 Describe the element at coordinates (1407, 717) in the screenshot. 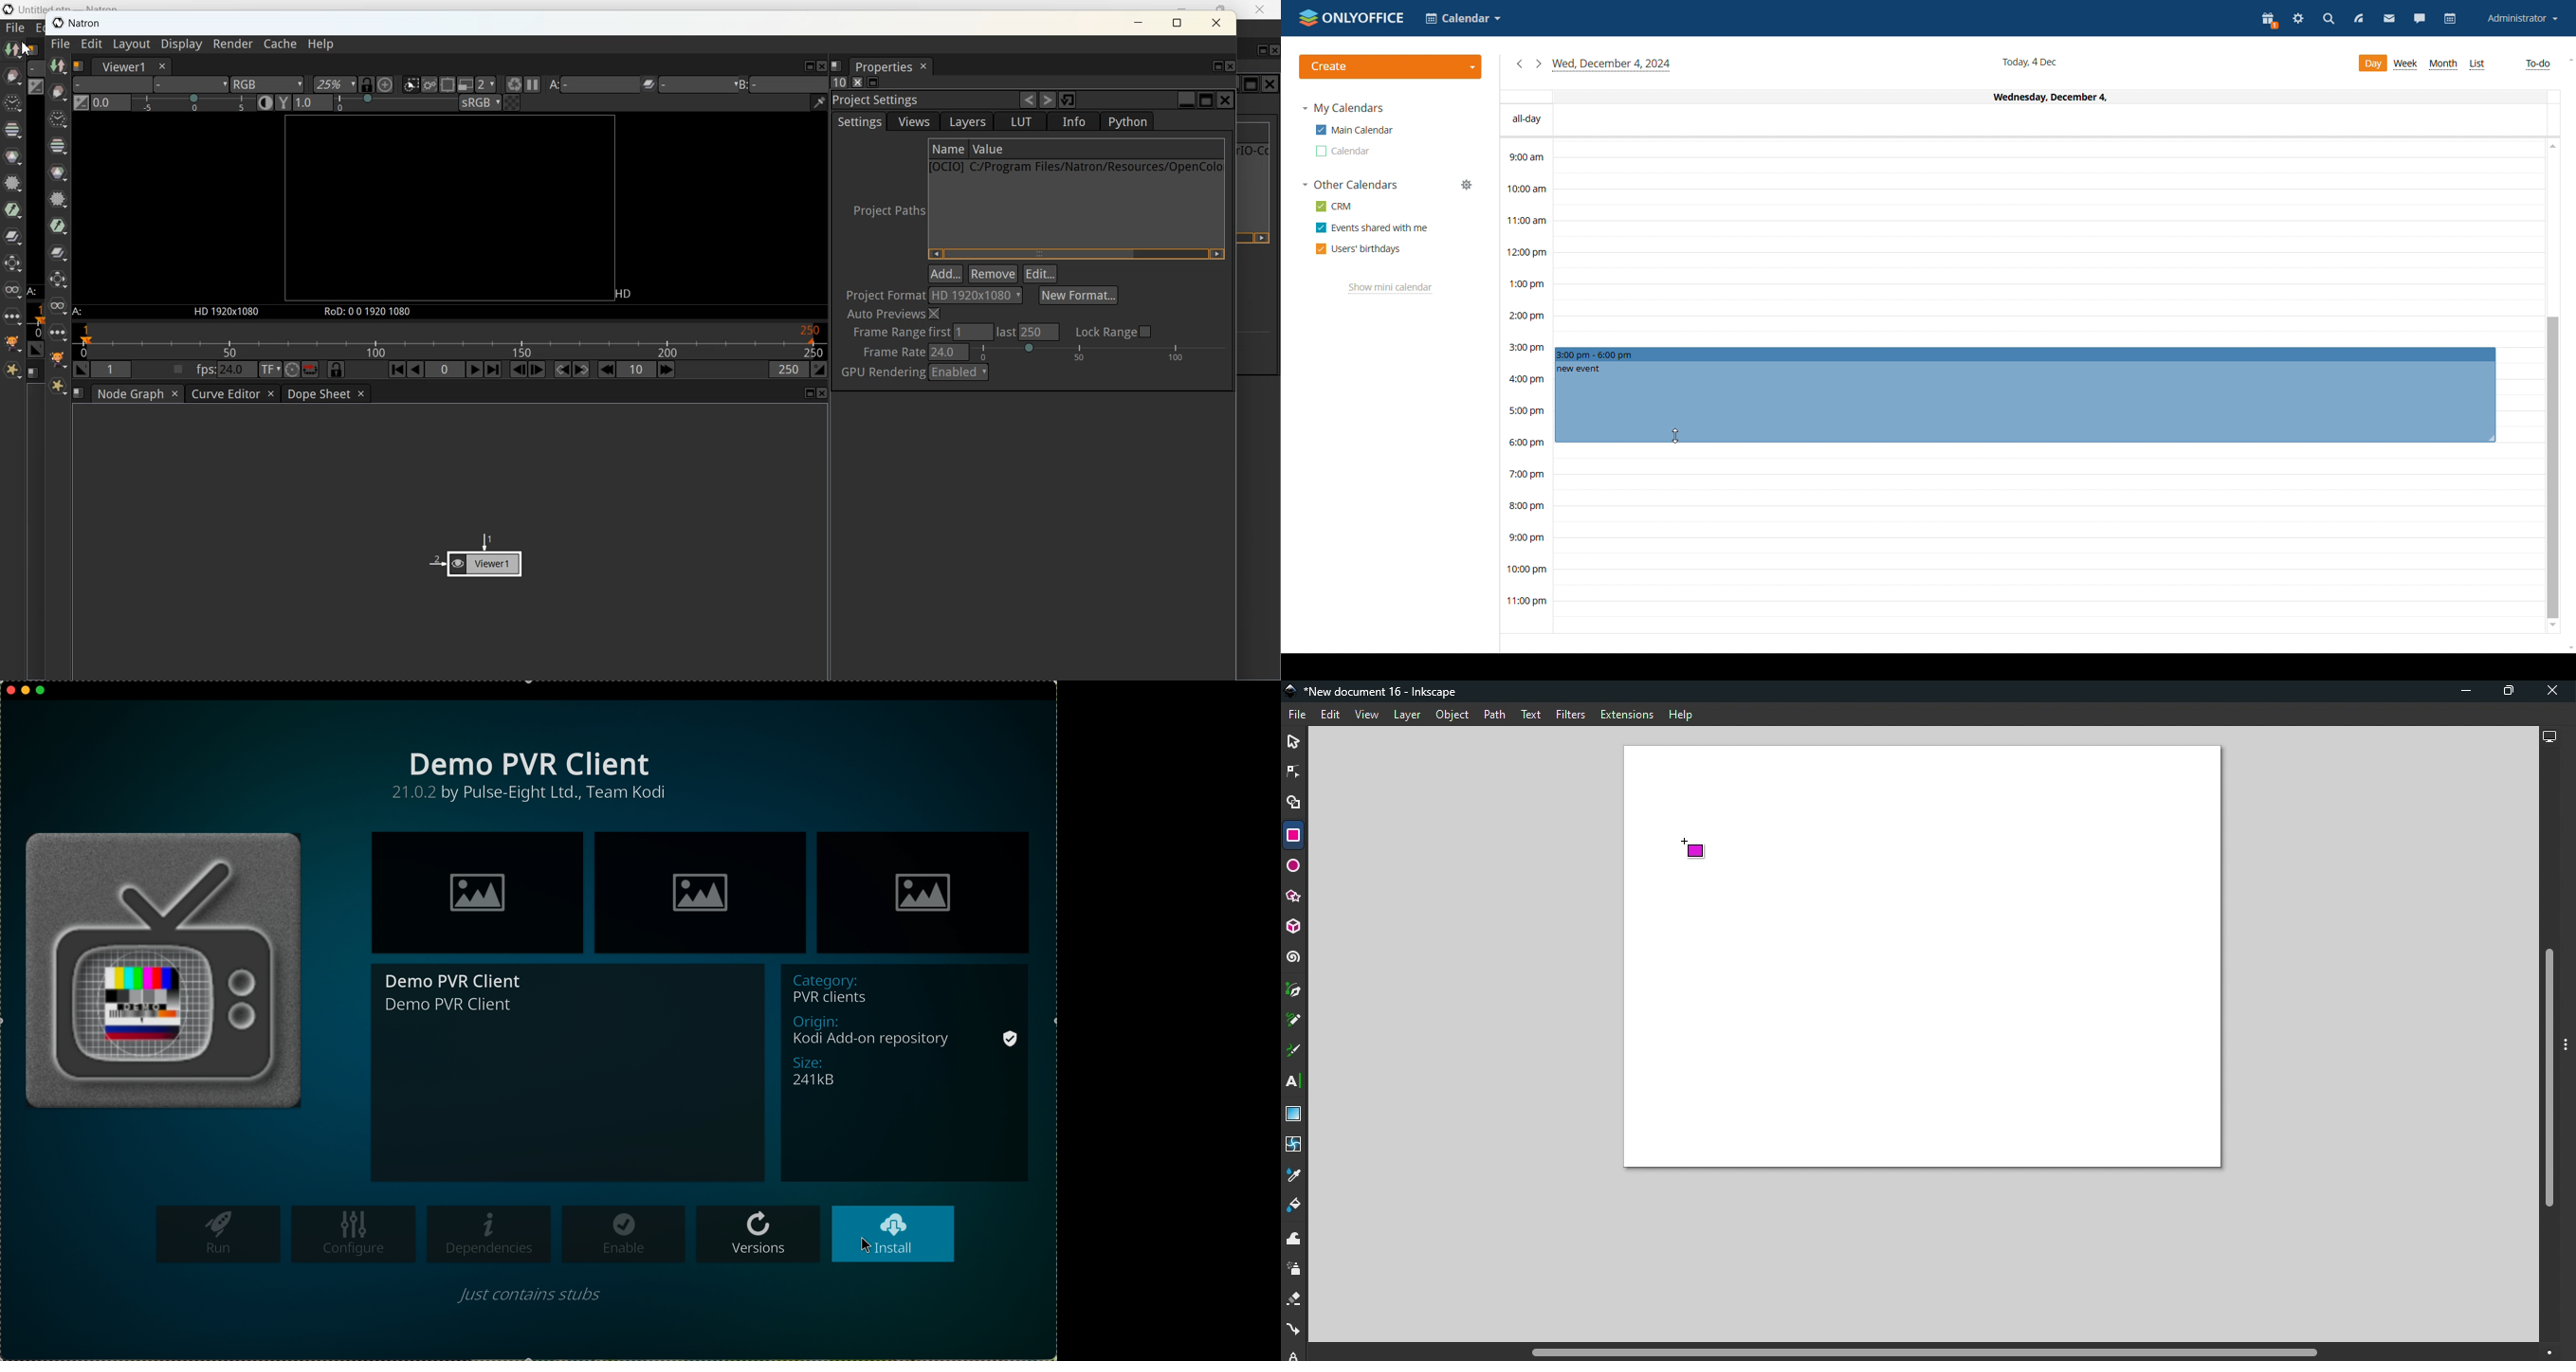

I see `Layer` at that location.